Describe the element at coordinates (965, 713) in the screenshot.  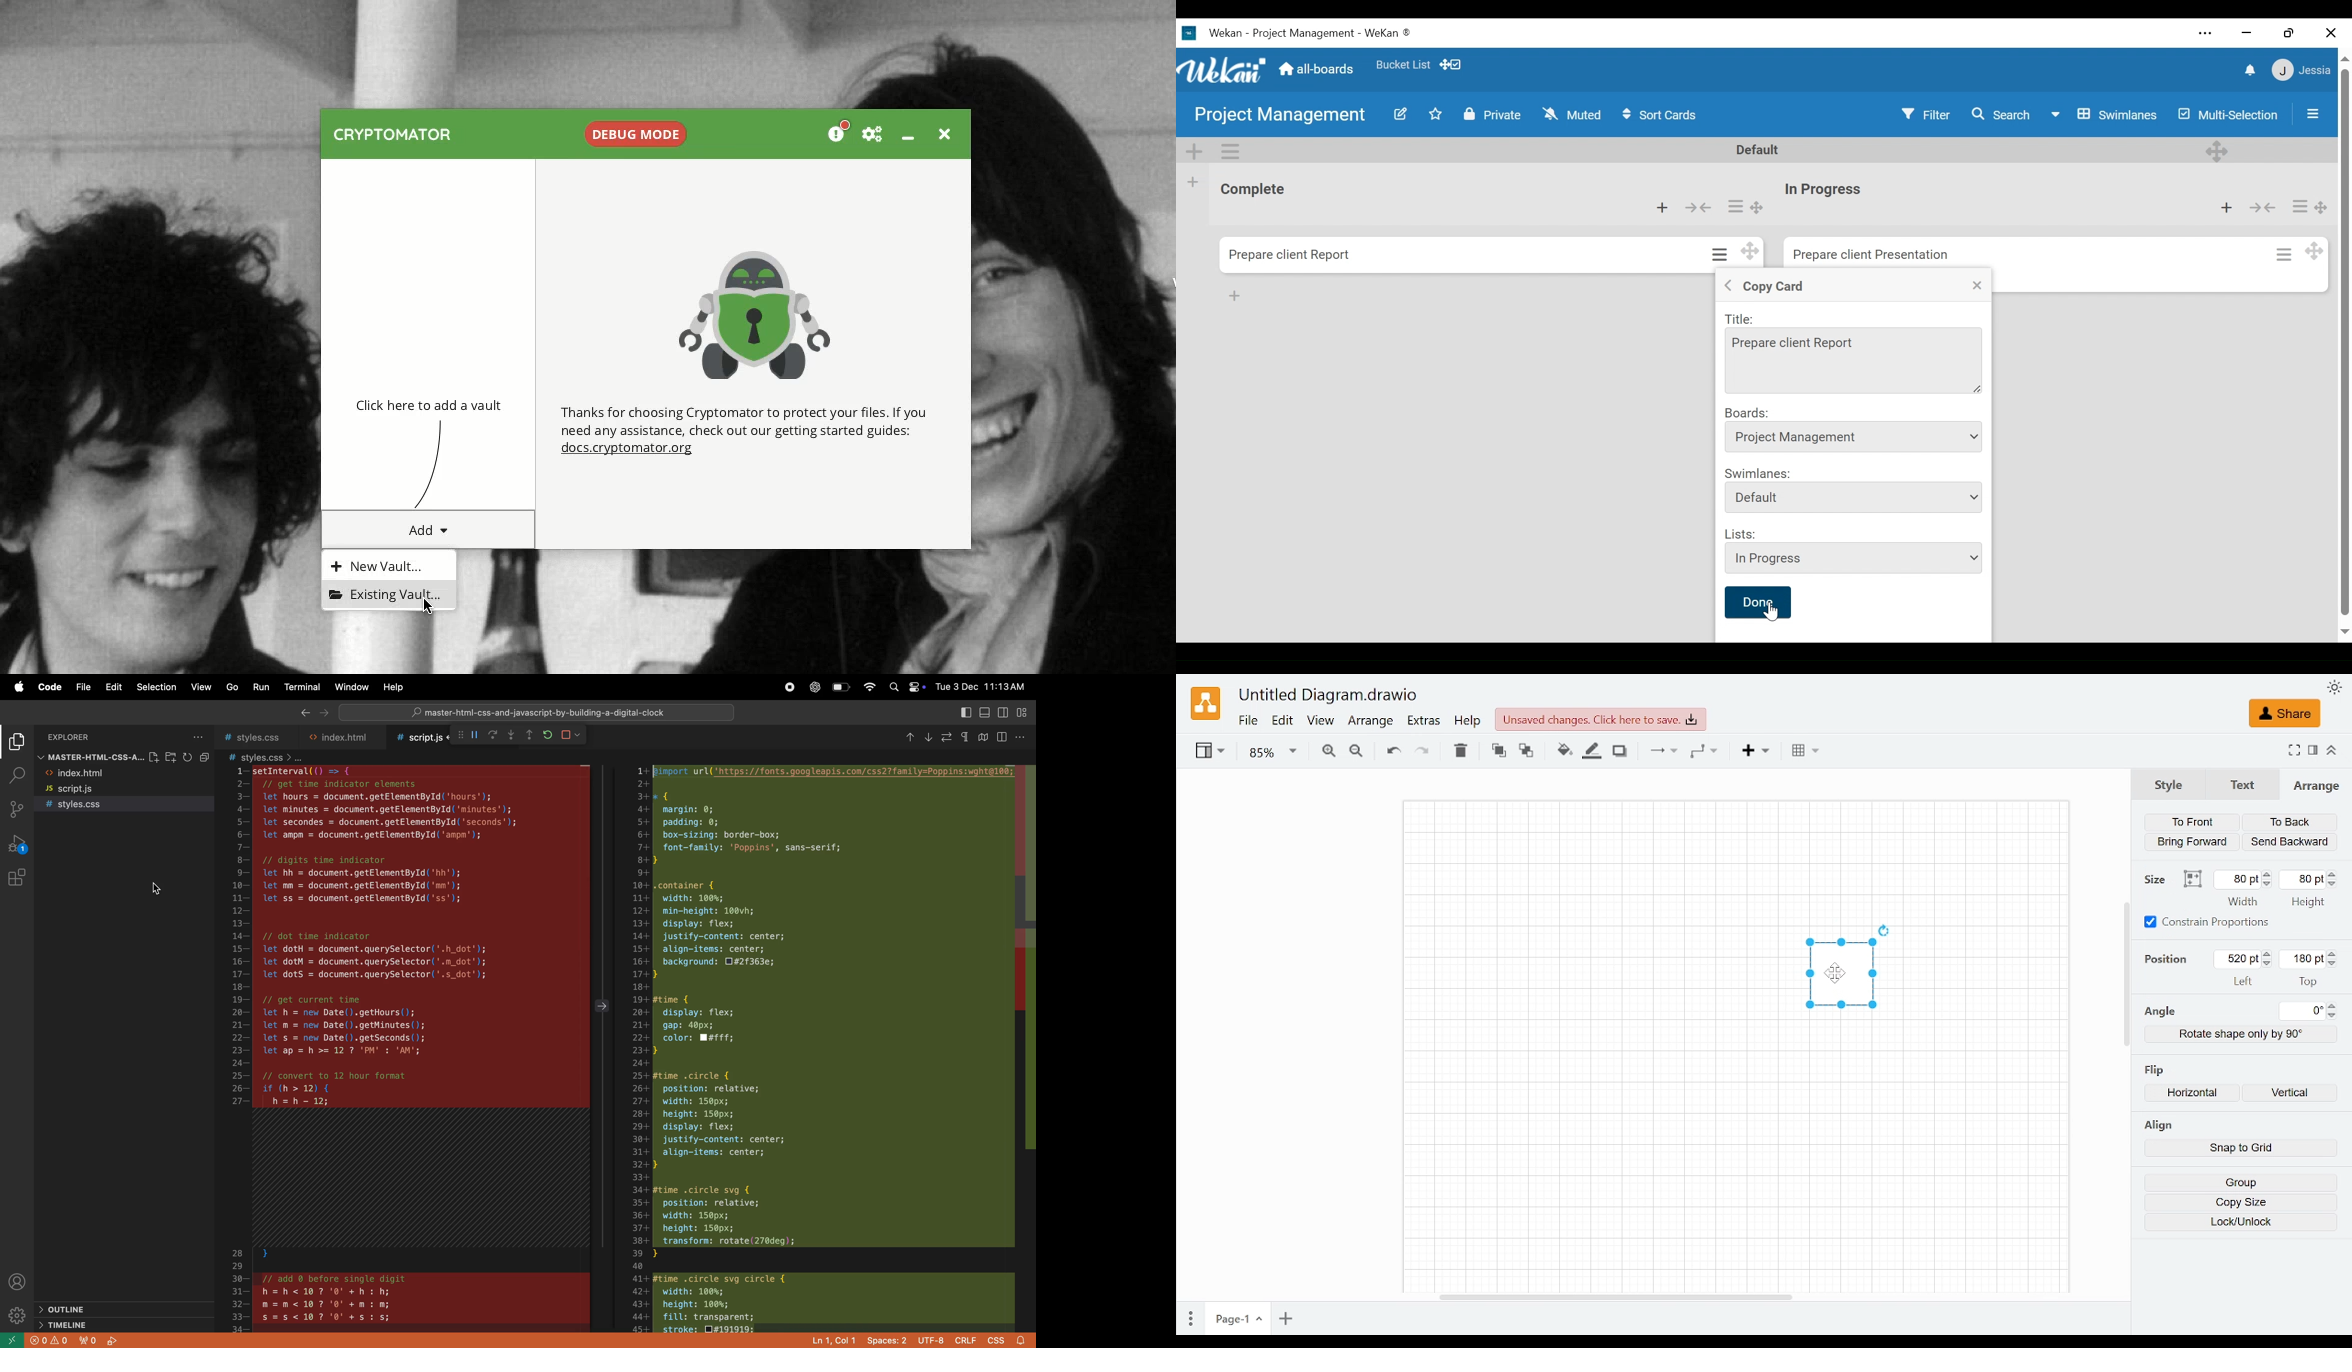
I see `toogle primary side bar` at that location.